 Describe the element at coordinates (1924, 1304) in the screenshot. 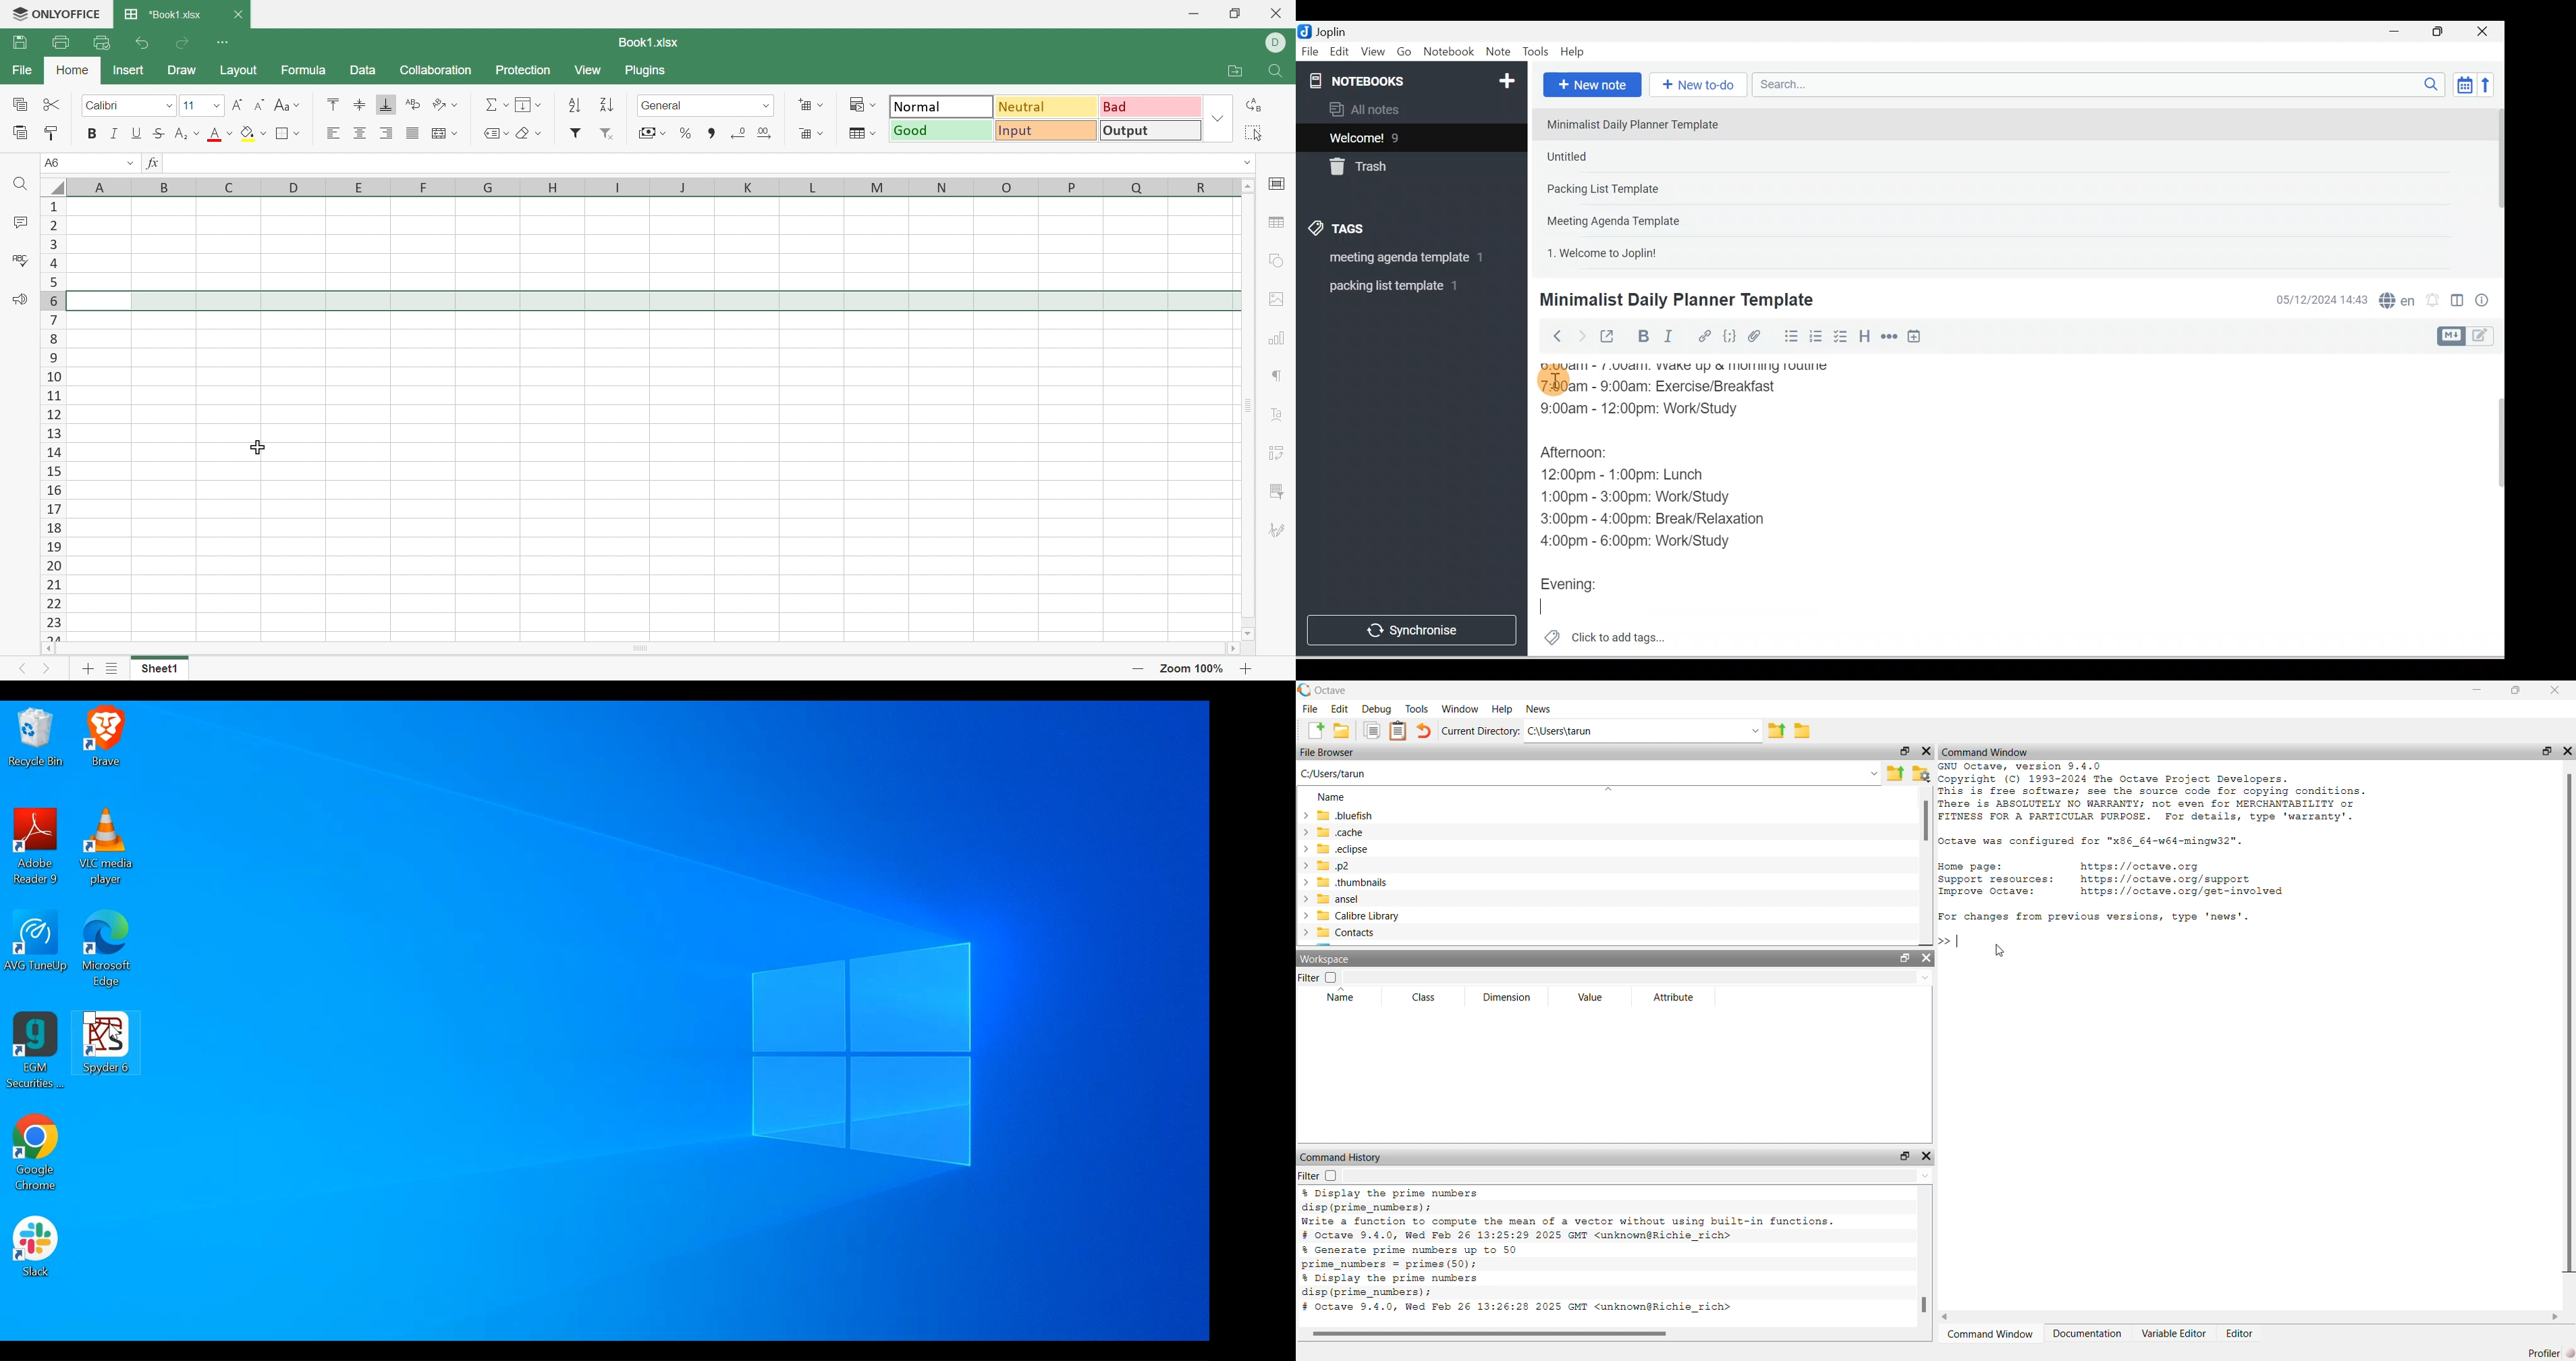

I see `scroll bar` at that location.